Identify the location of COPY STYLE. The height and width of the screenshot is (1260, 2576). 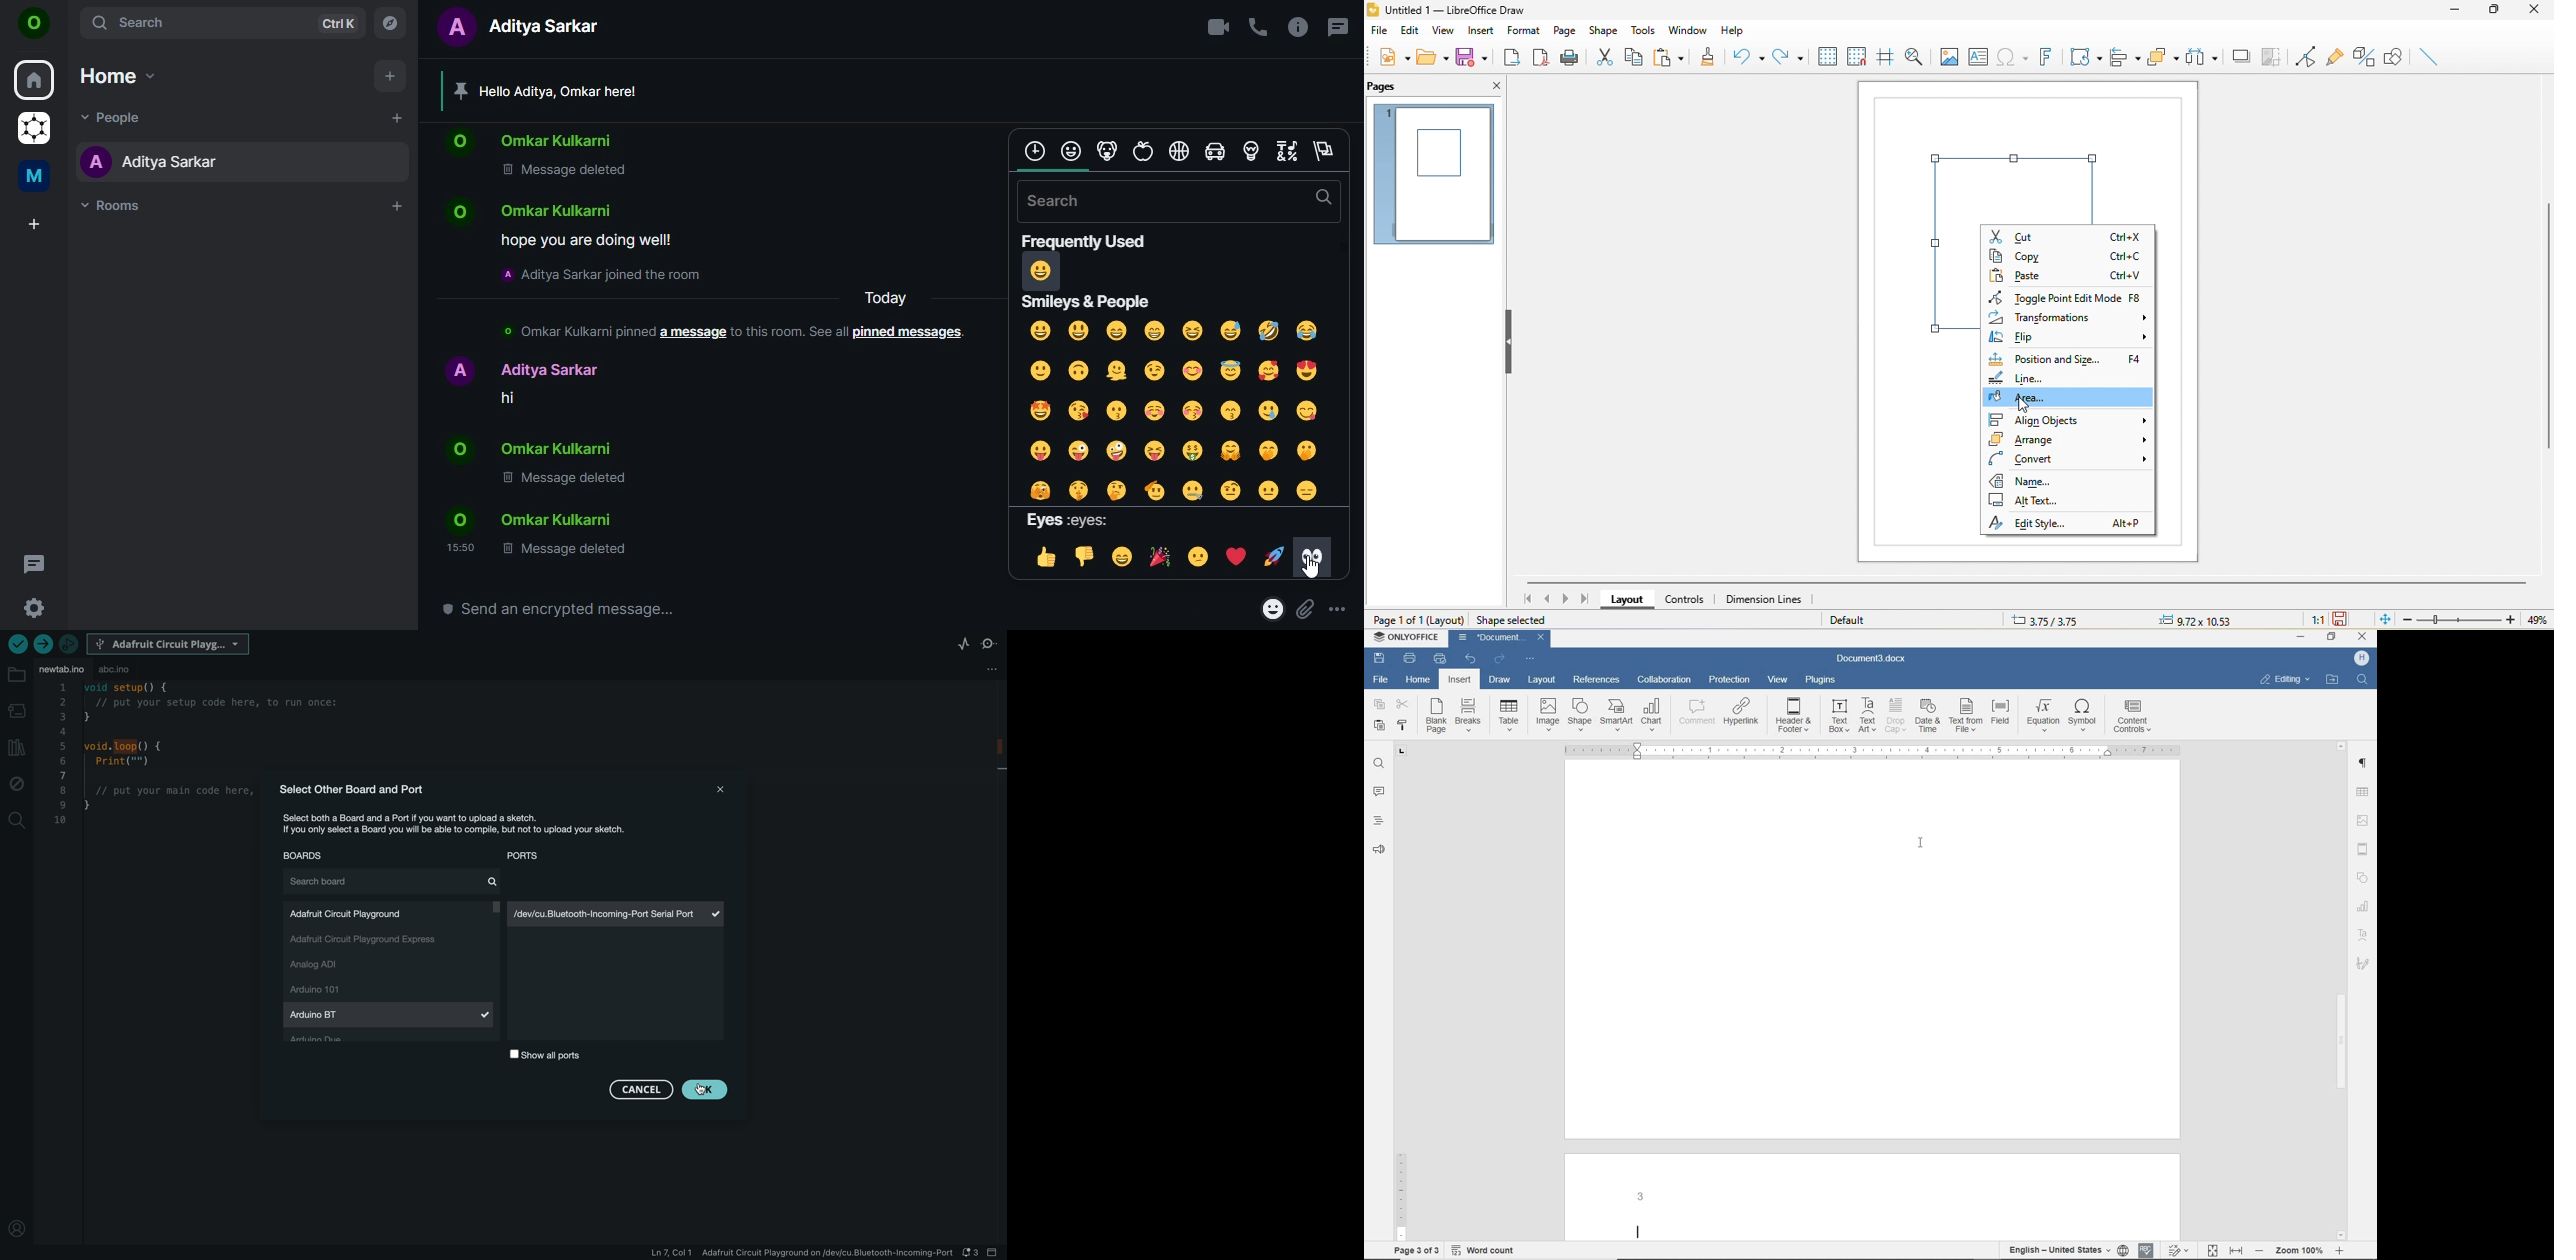
(1403, 725).